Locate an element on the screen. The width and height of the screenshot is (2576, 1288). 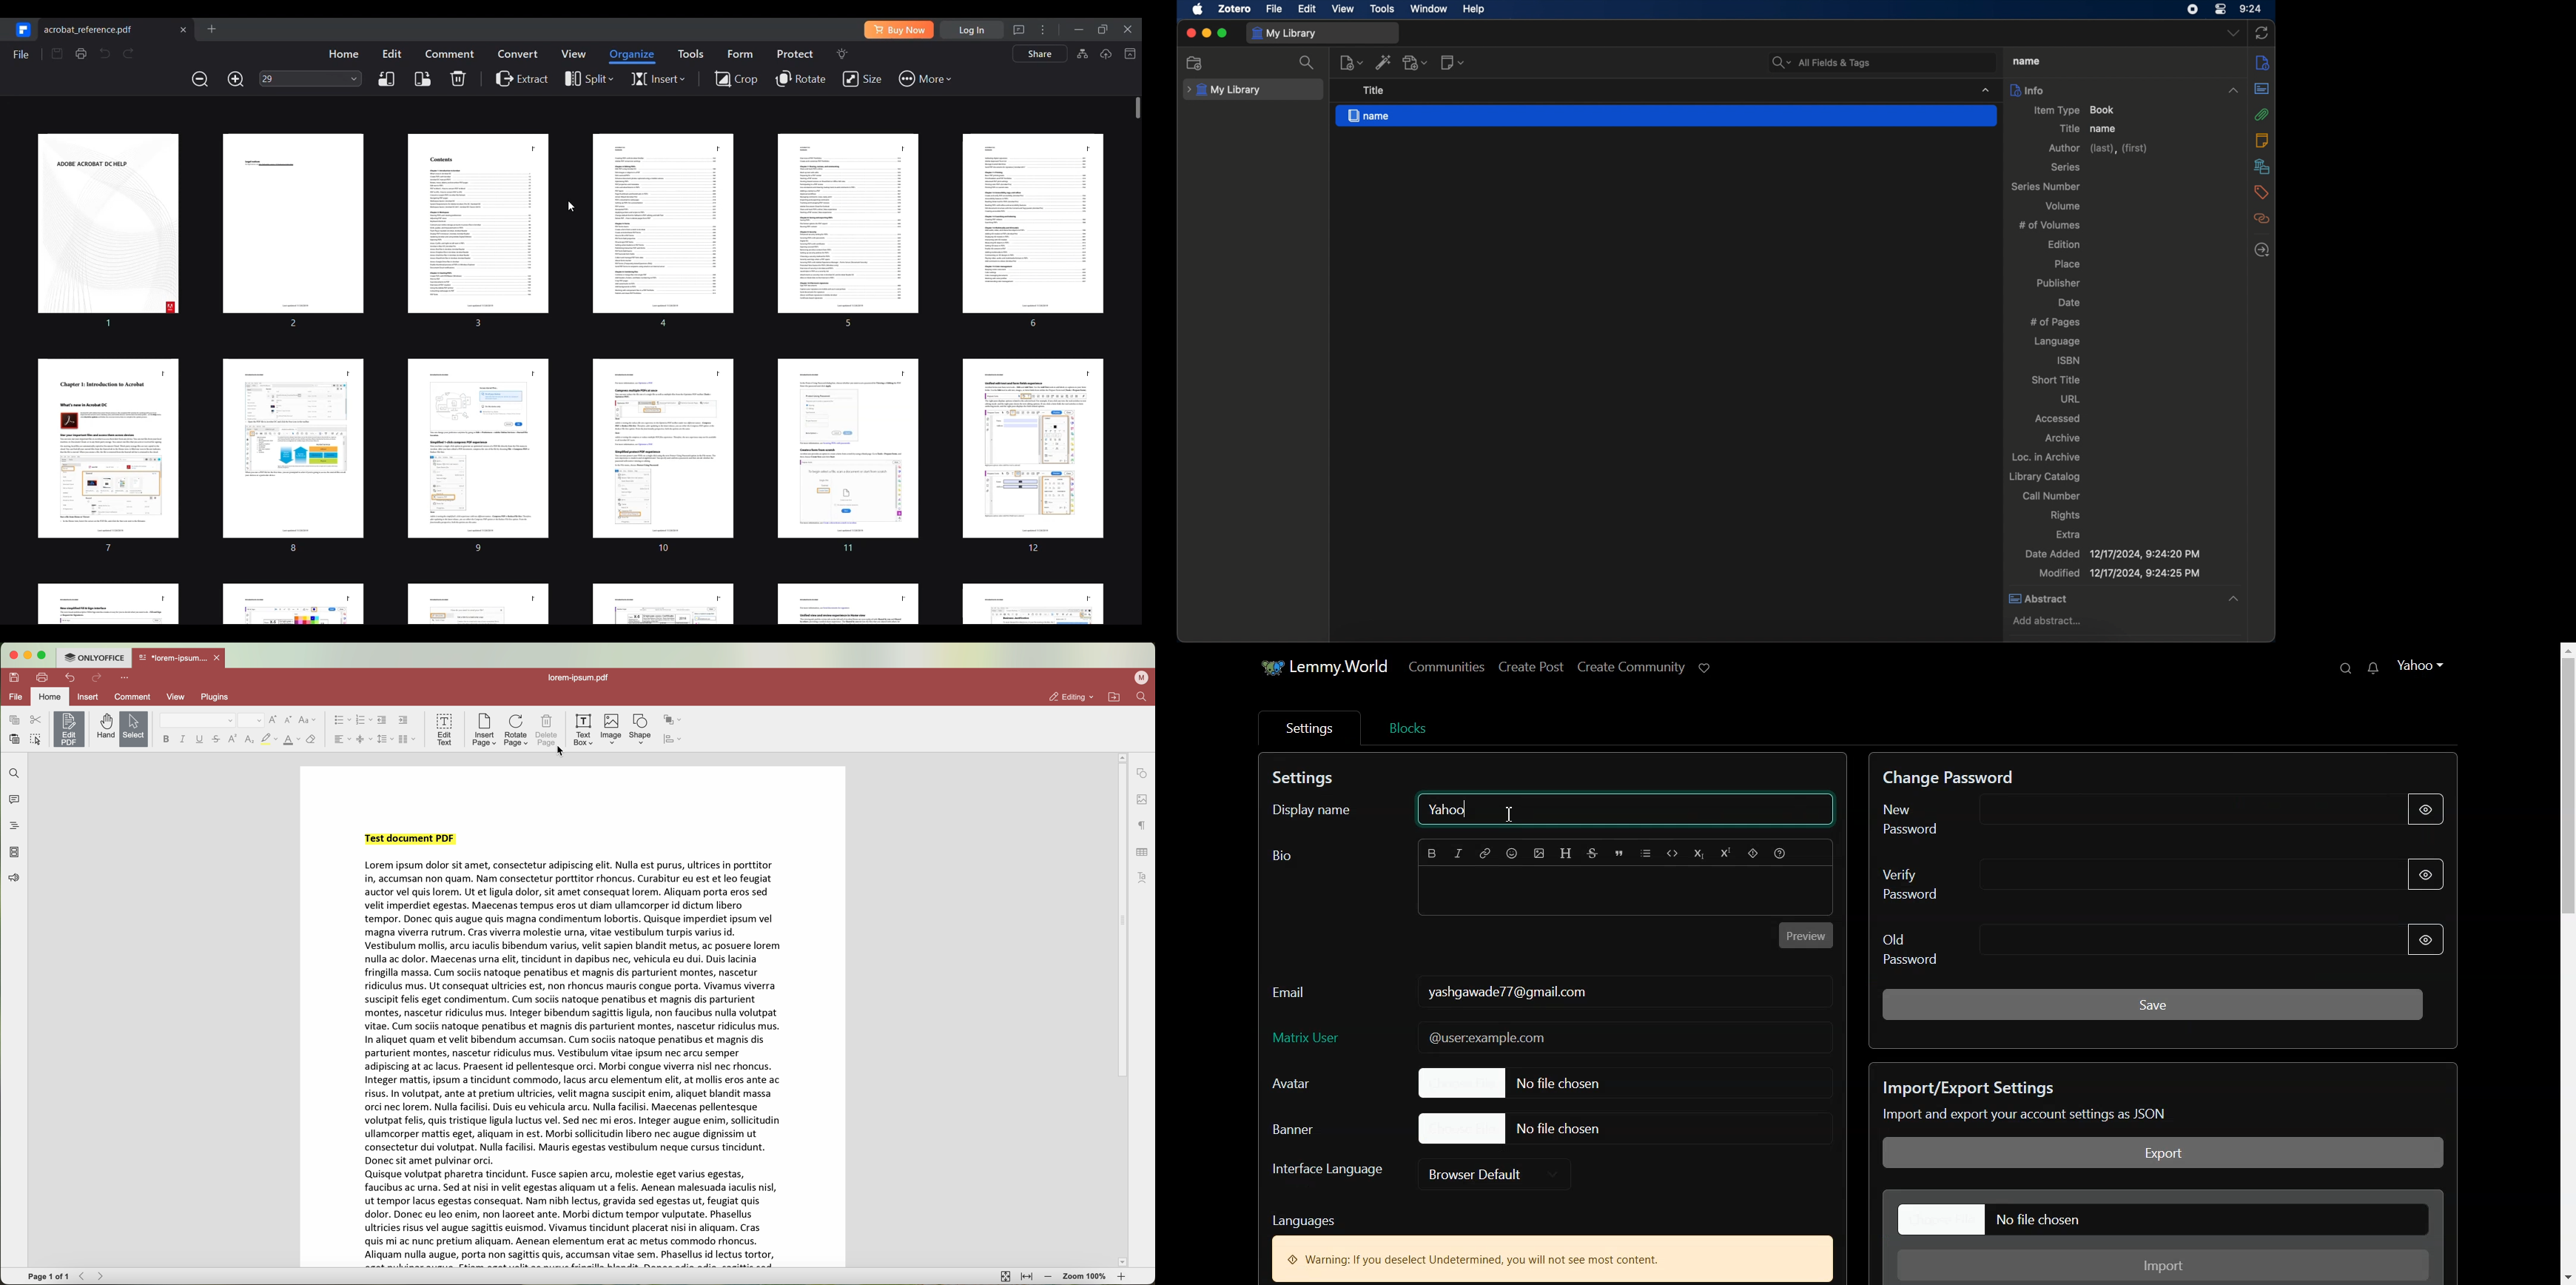
File is located at coordinates (20, 54).